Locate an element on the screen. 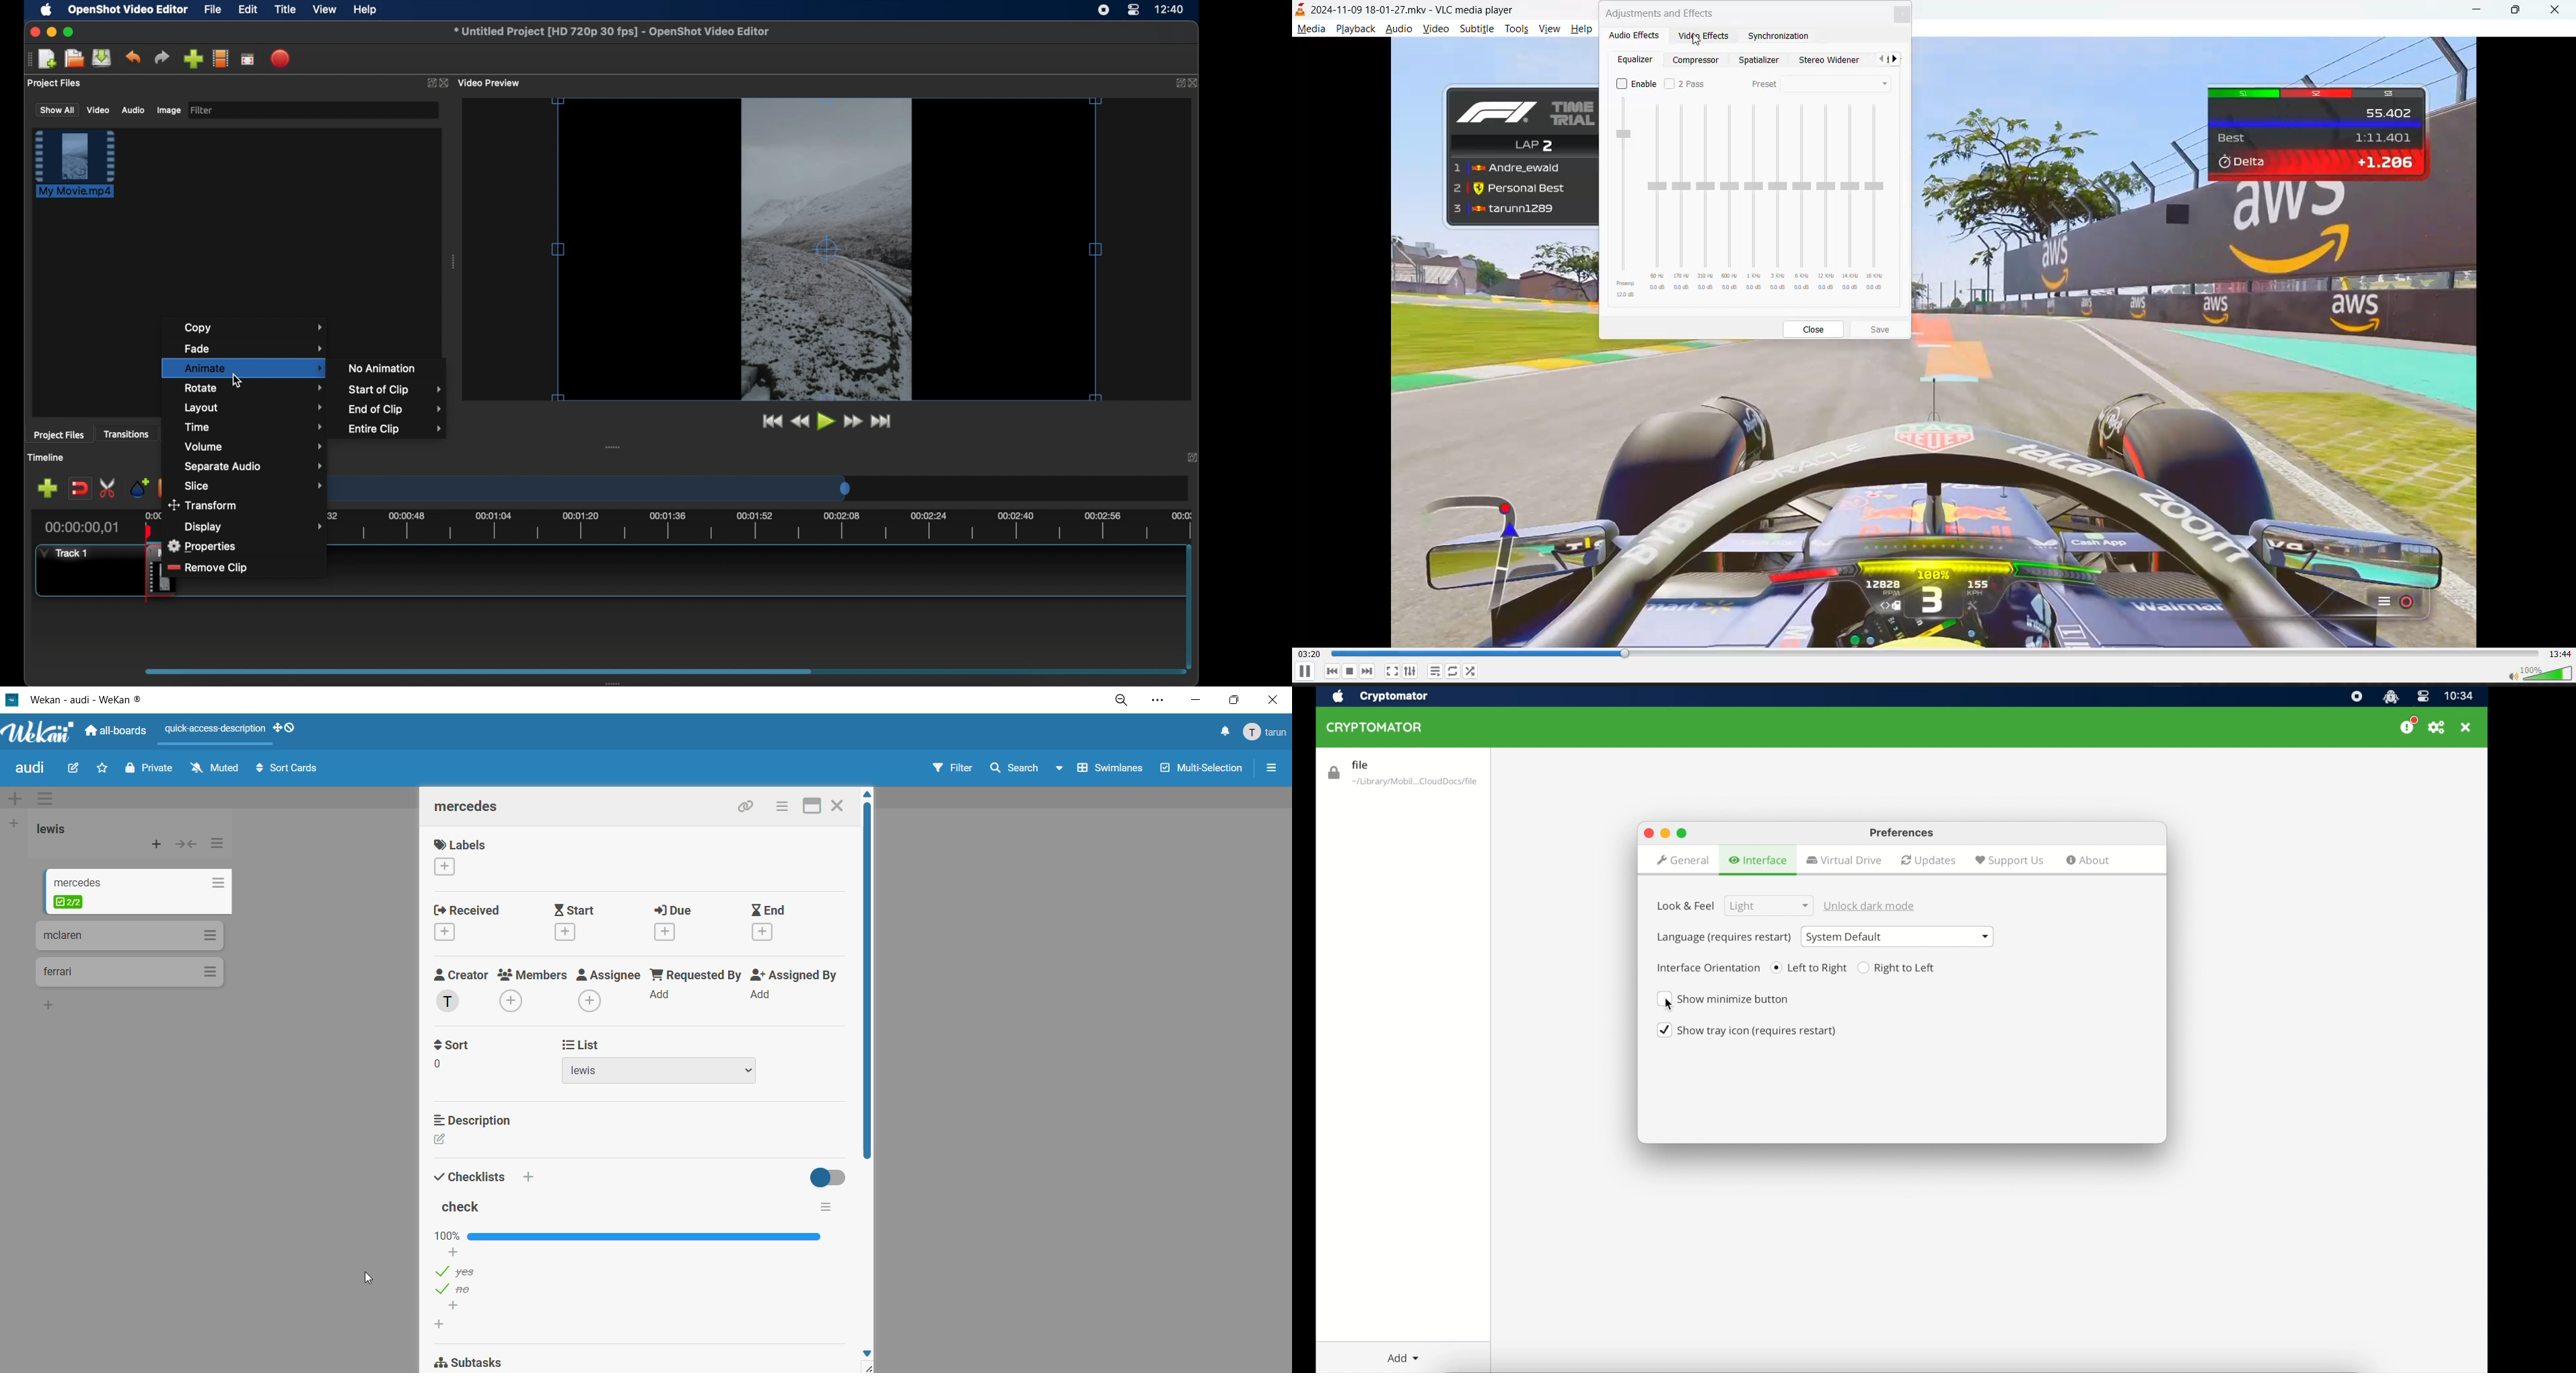 This screenshot has height=1400, width=2576. cards is located at coordinates (132, 935).